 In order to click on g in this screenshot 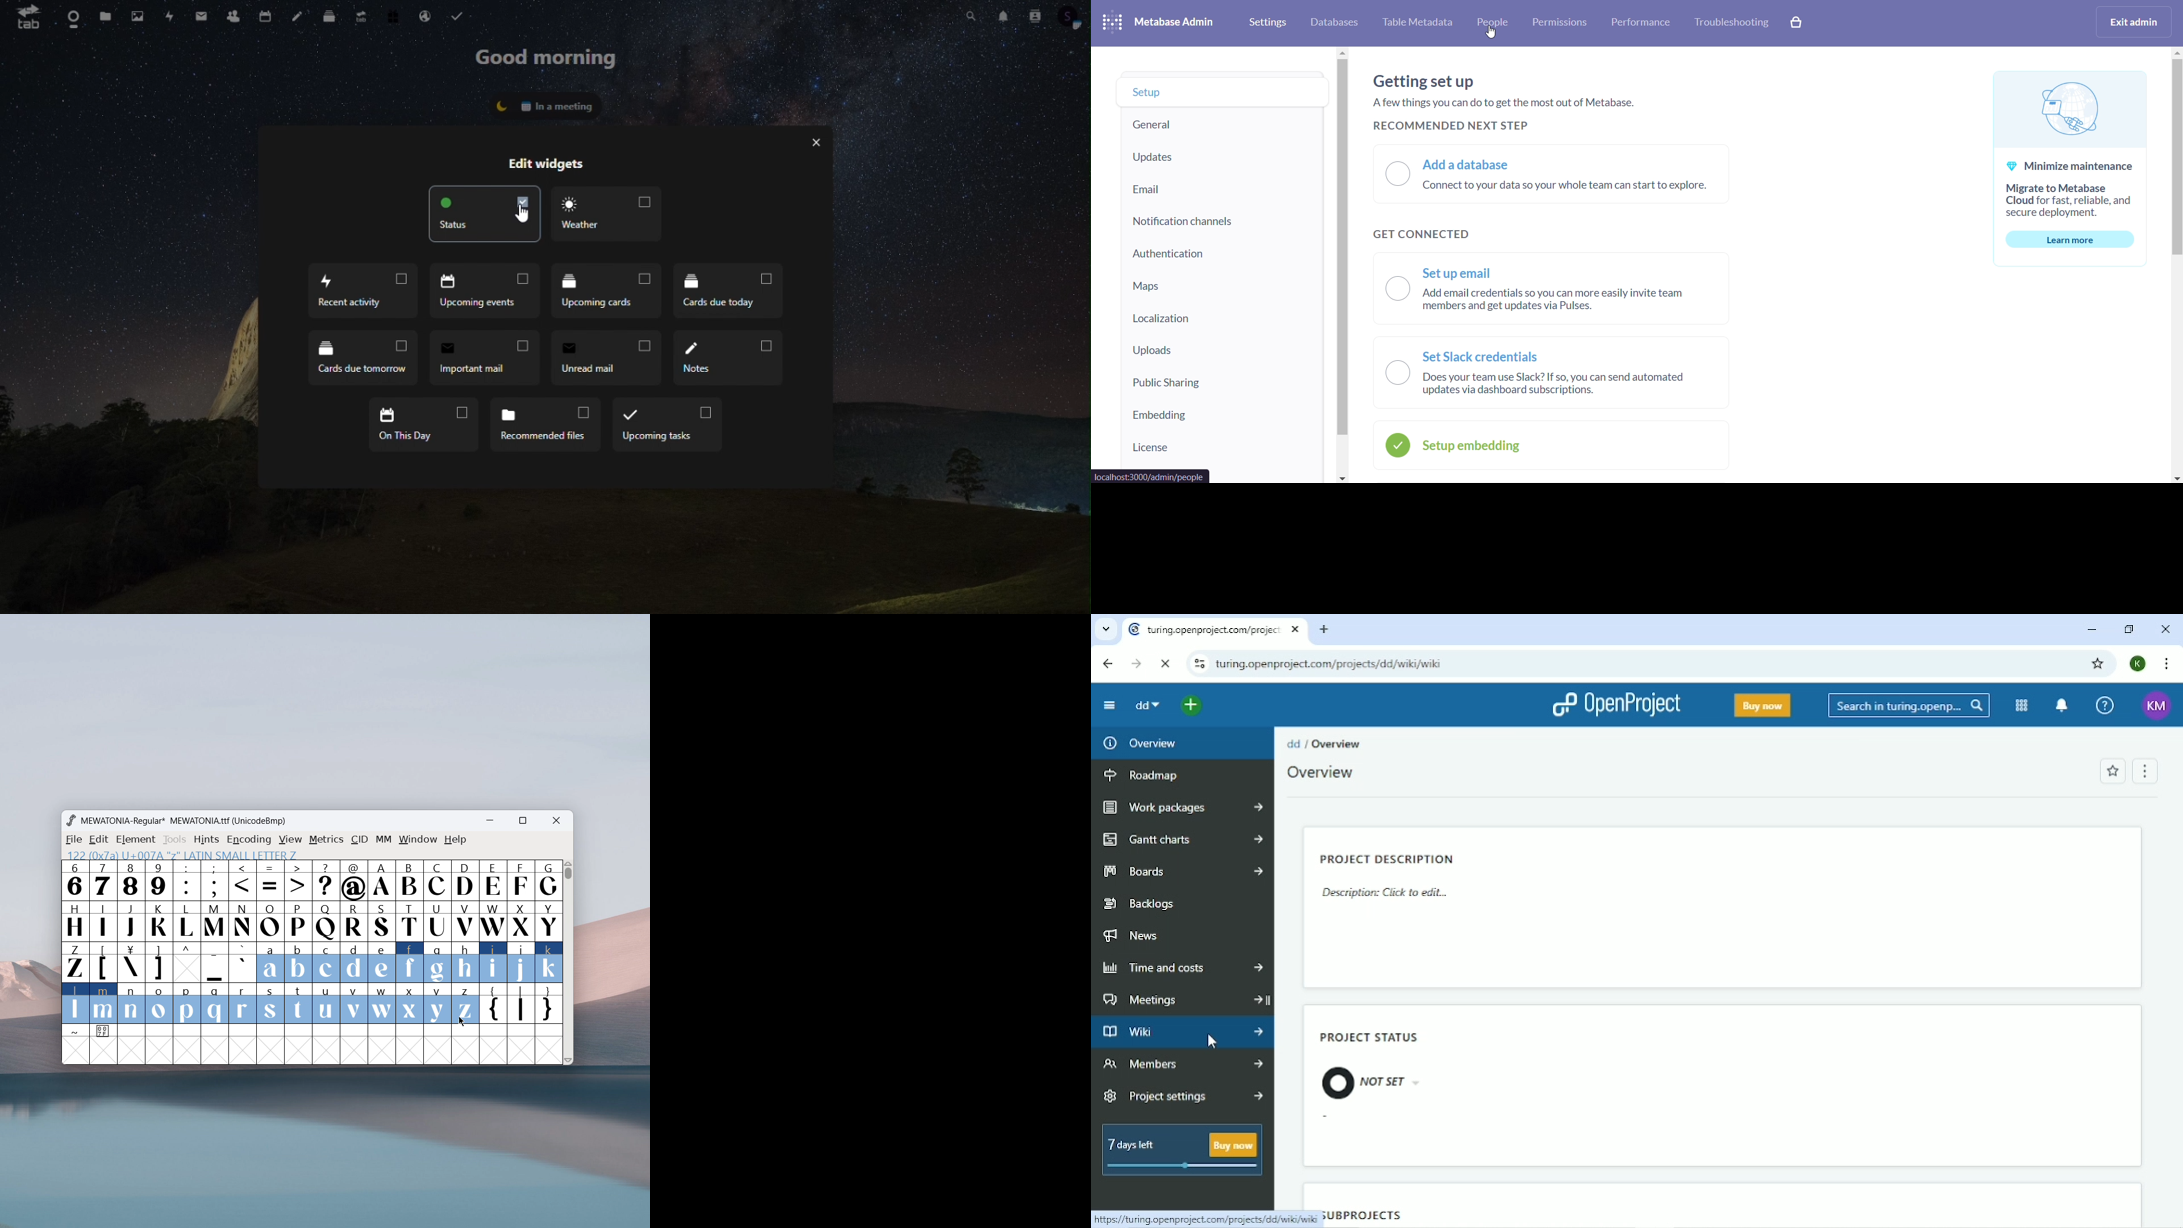, I will do `click(438, 961)`.